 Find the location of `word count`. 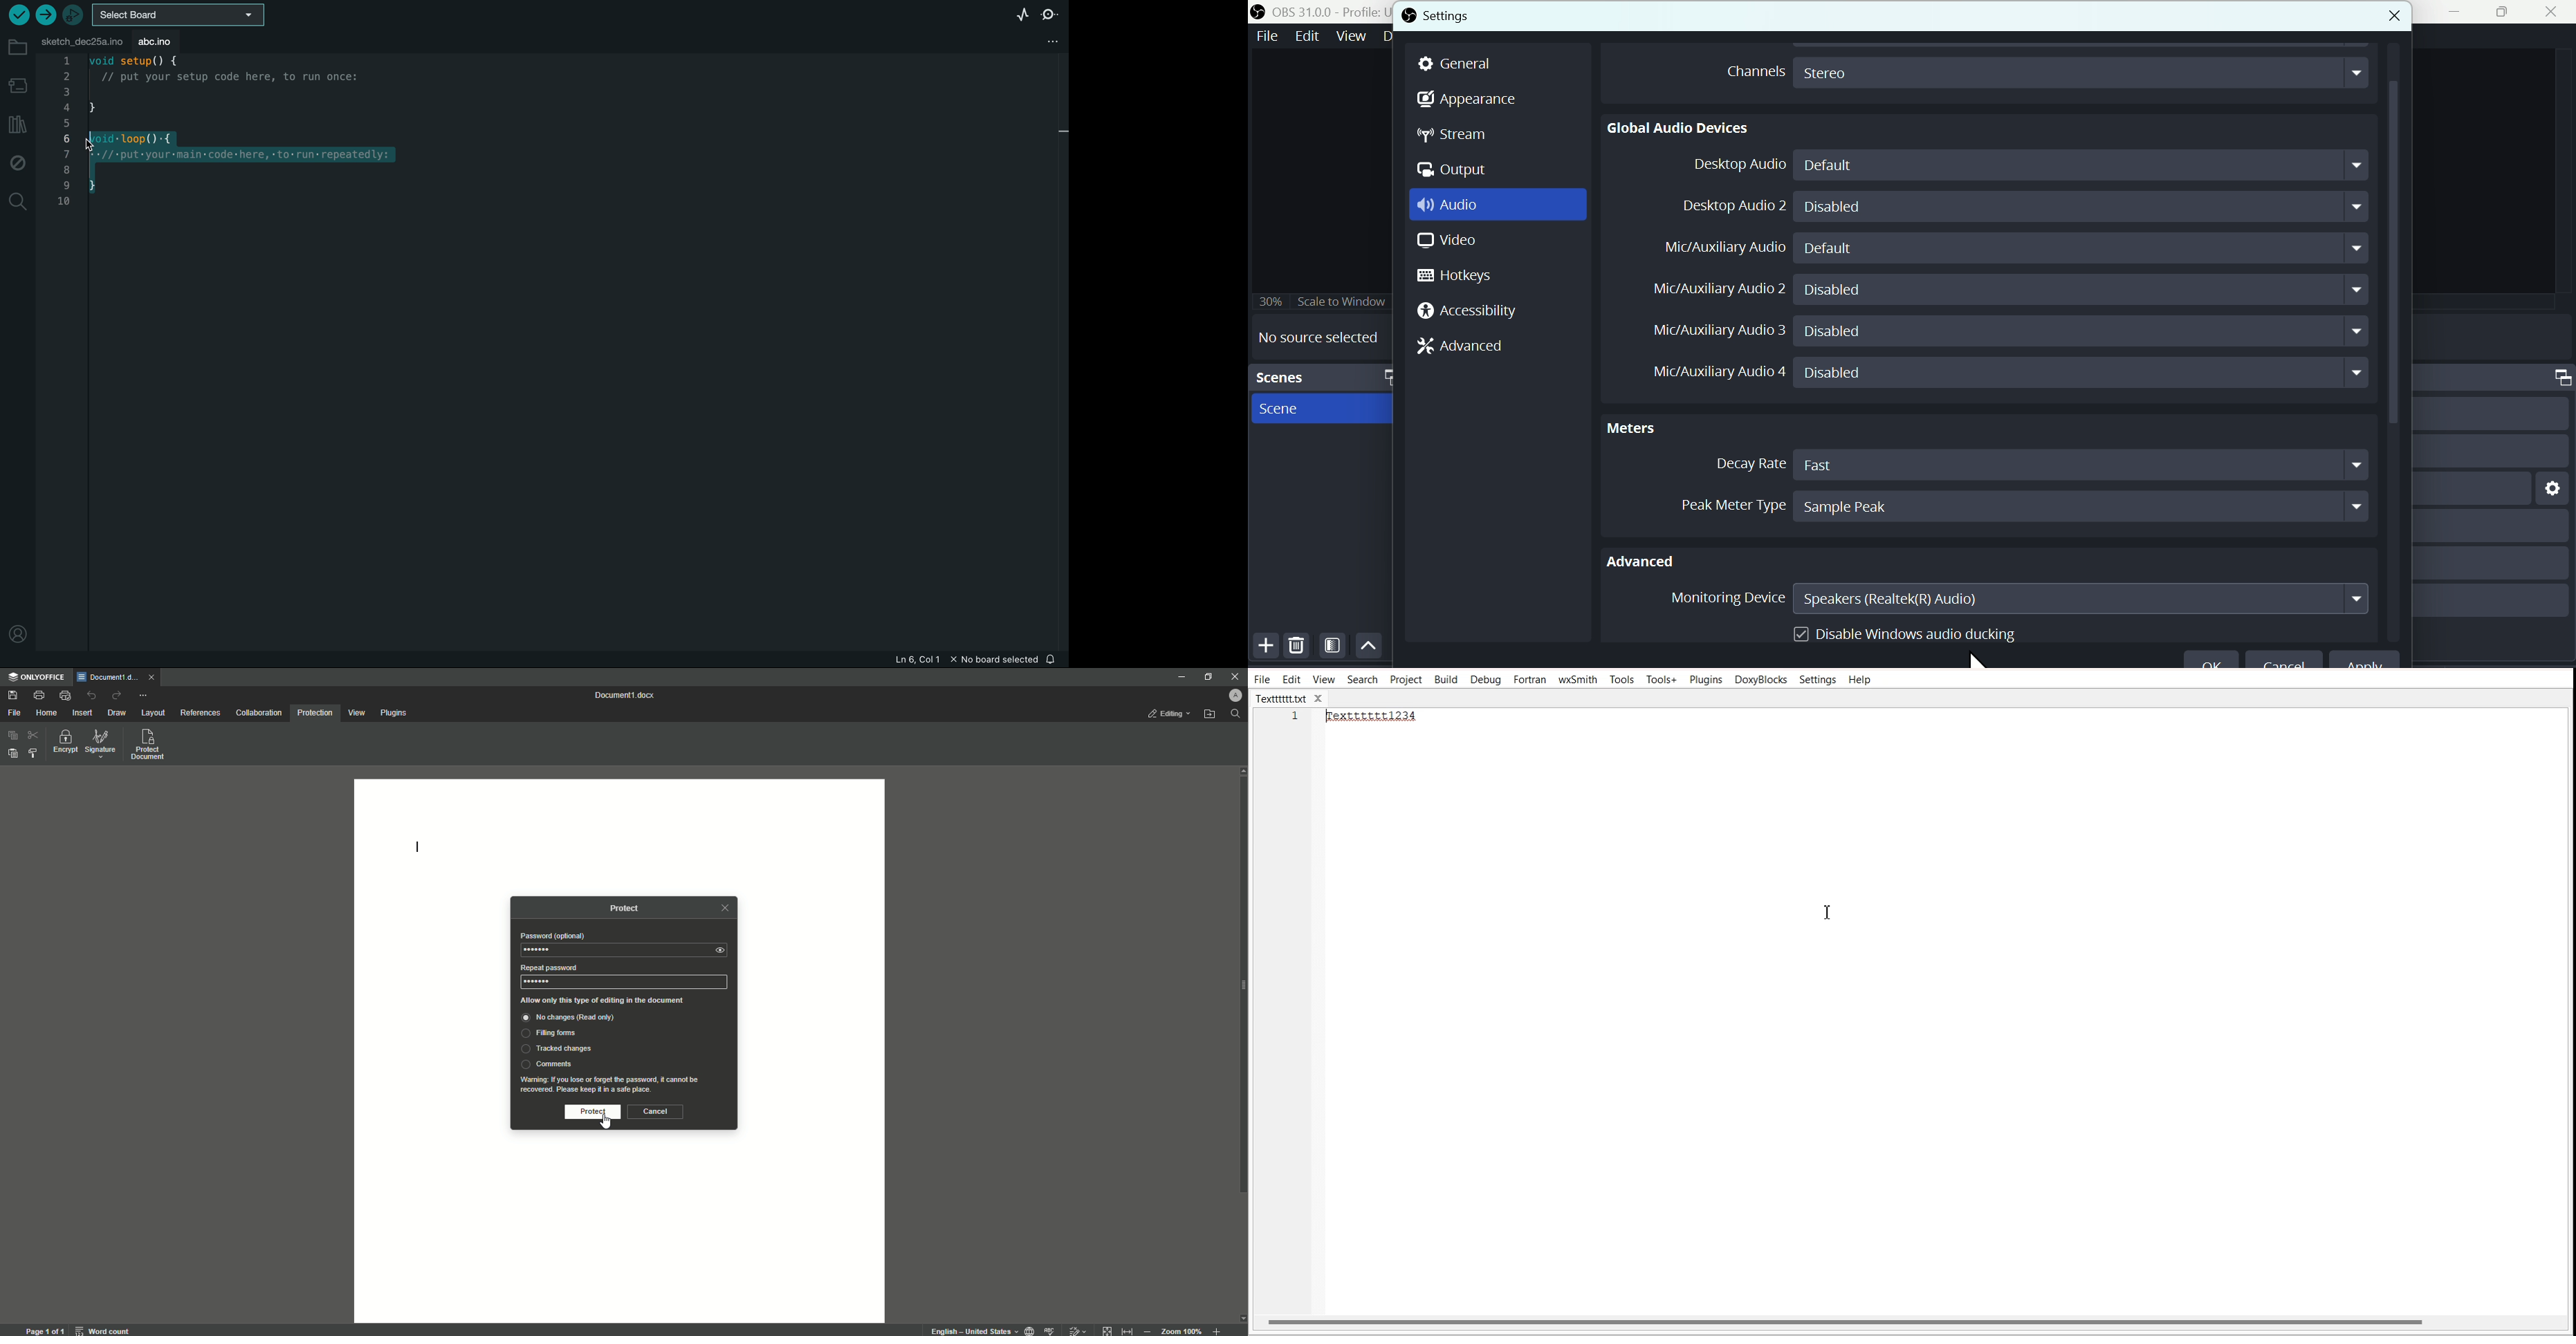

word count is located at coordinates (105, 1328).